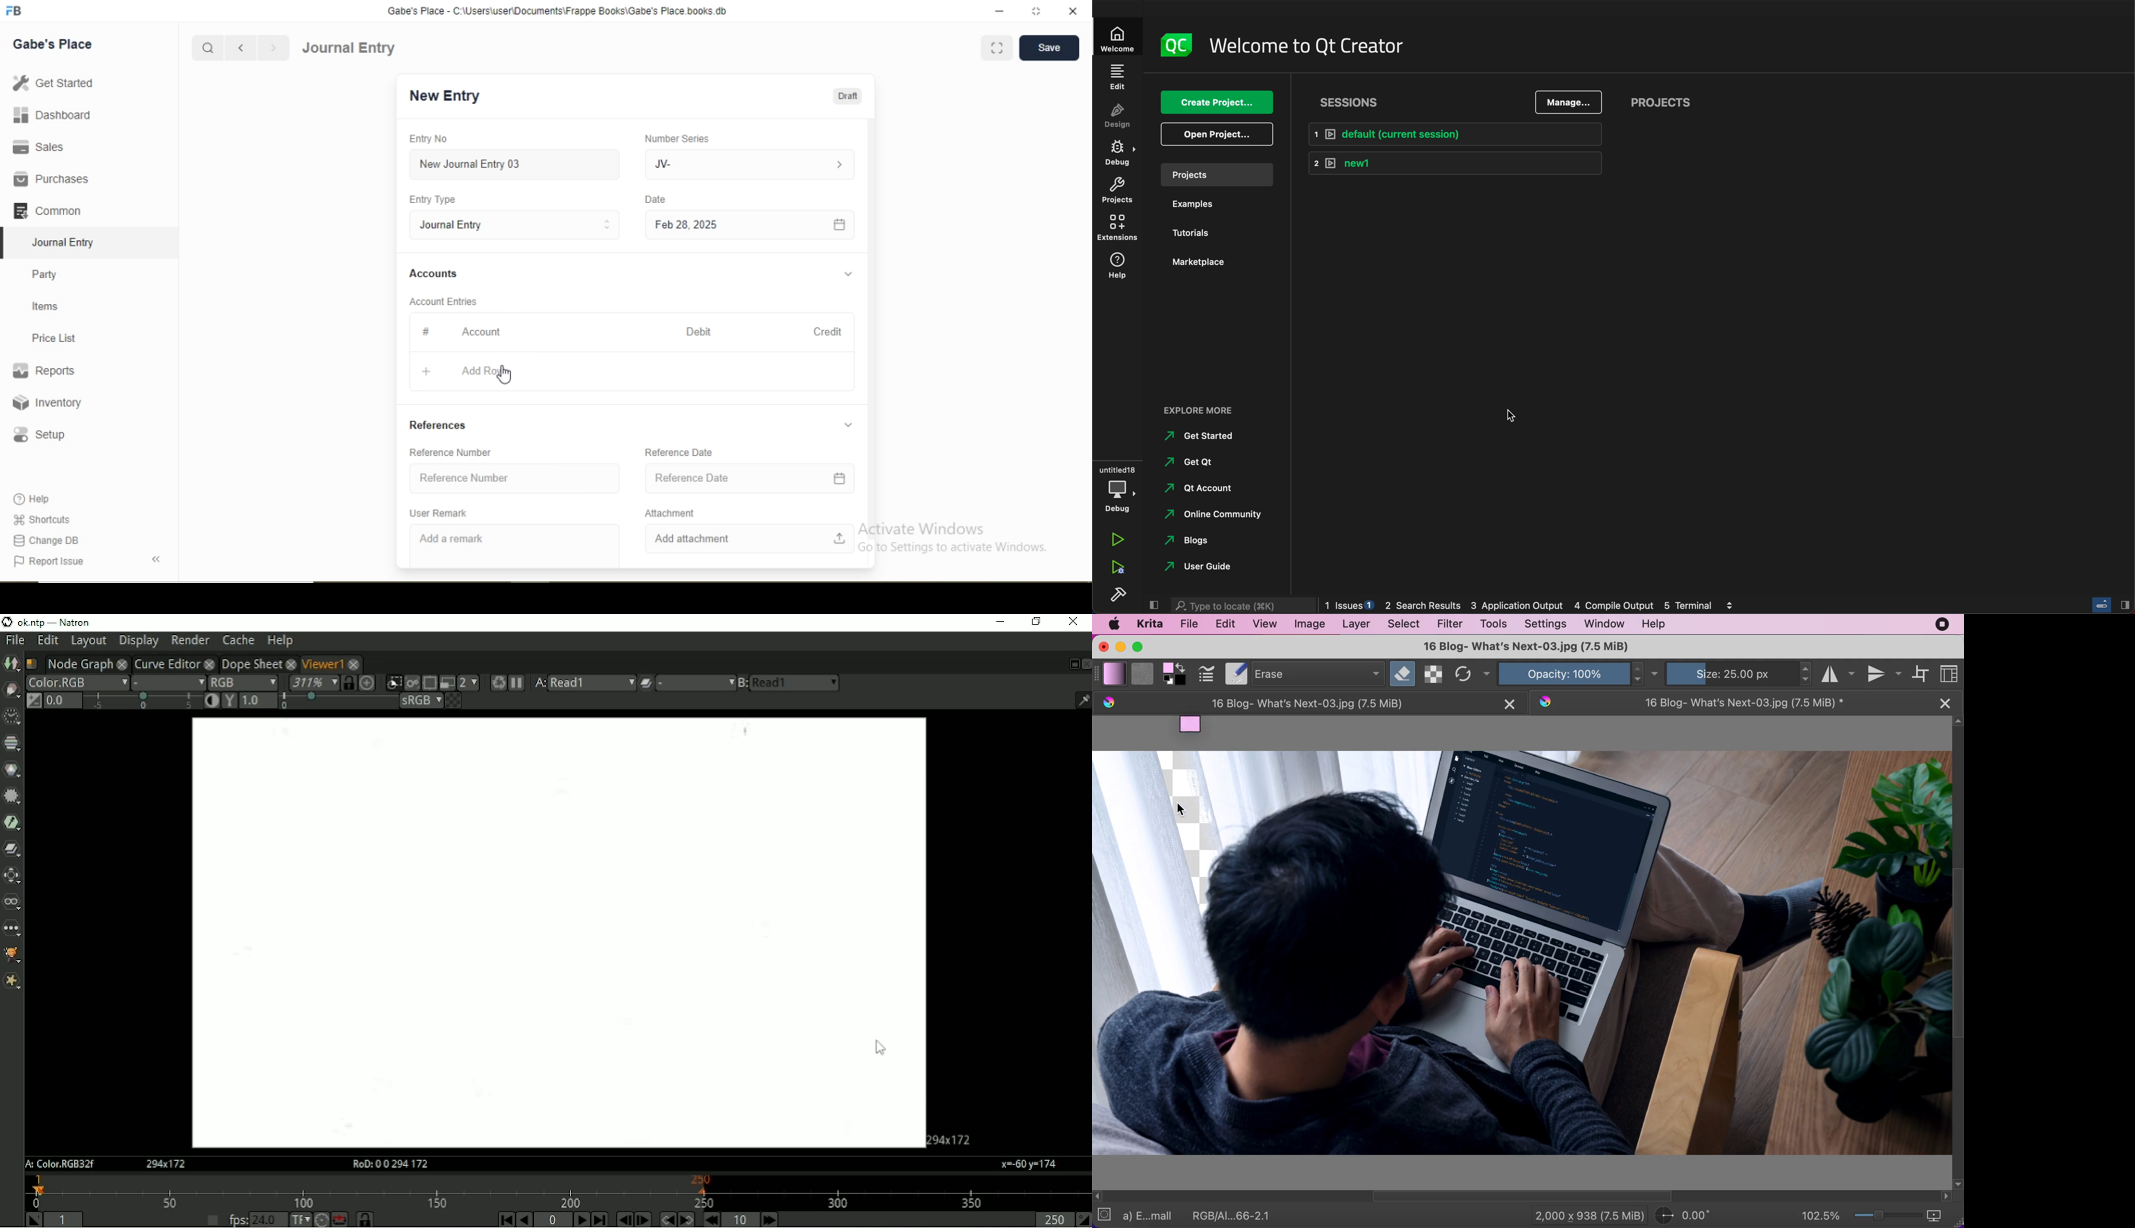 The image size is (2156, 1232). What do you see at coordinates (1217, 100) in the screenshot?
I see `create` at bounding box center [1217, 100].